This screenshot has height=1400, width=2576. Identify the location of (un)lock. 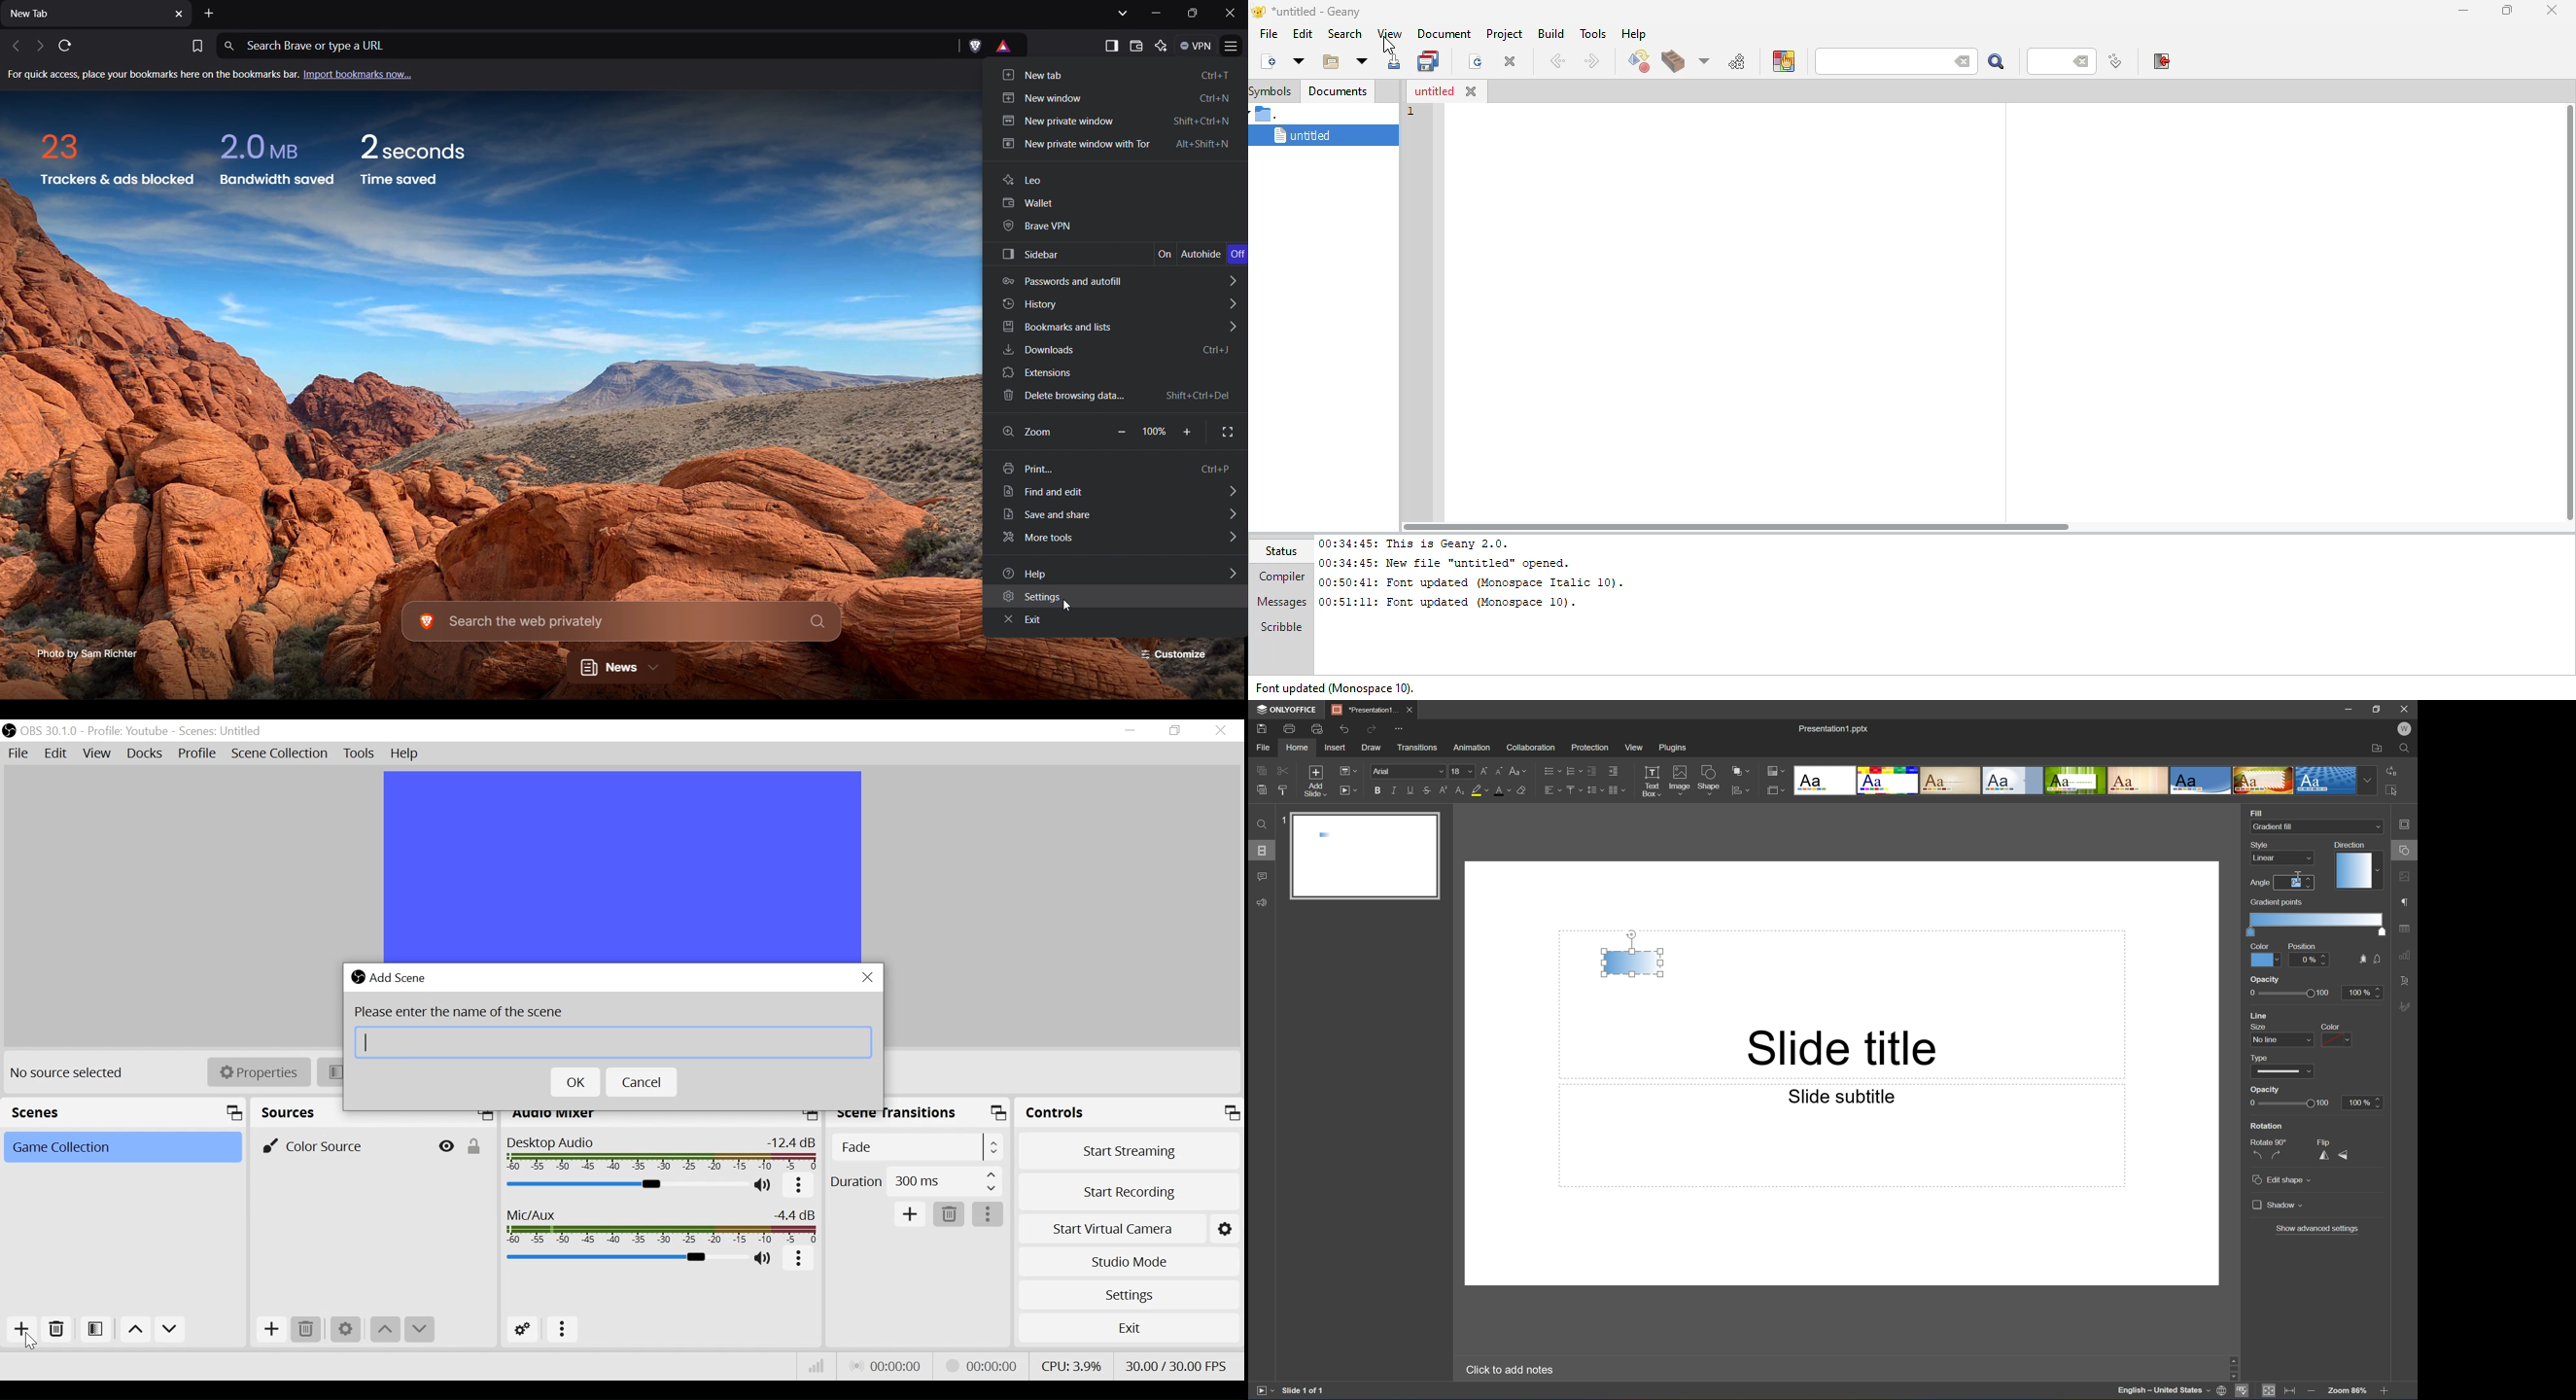
(477, 1145).